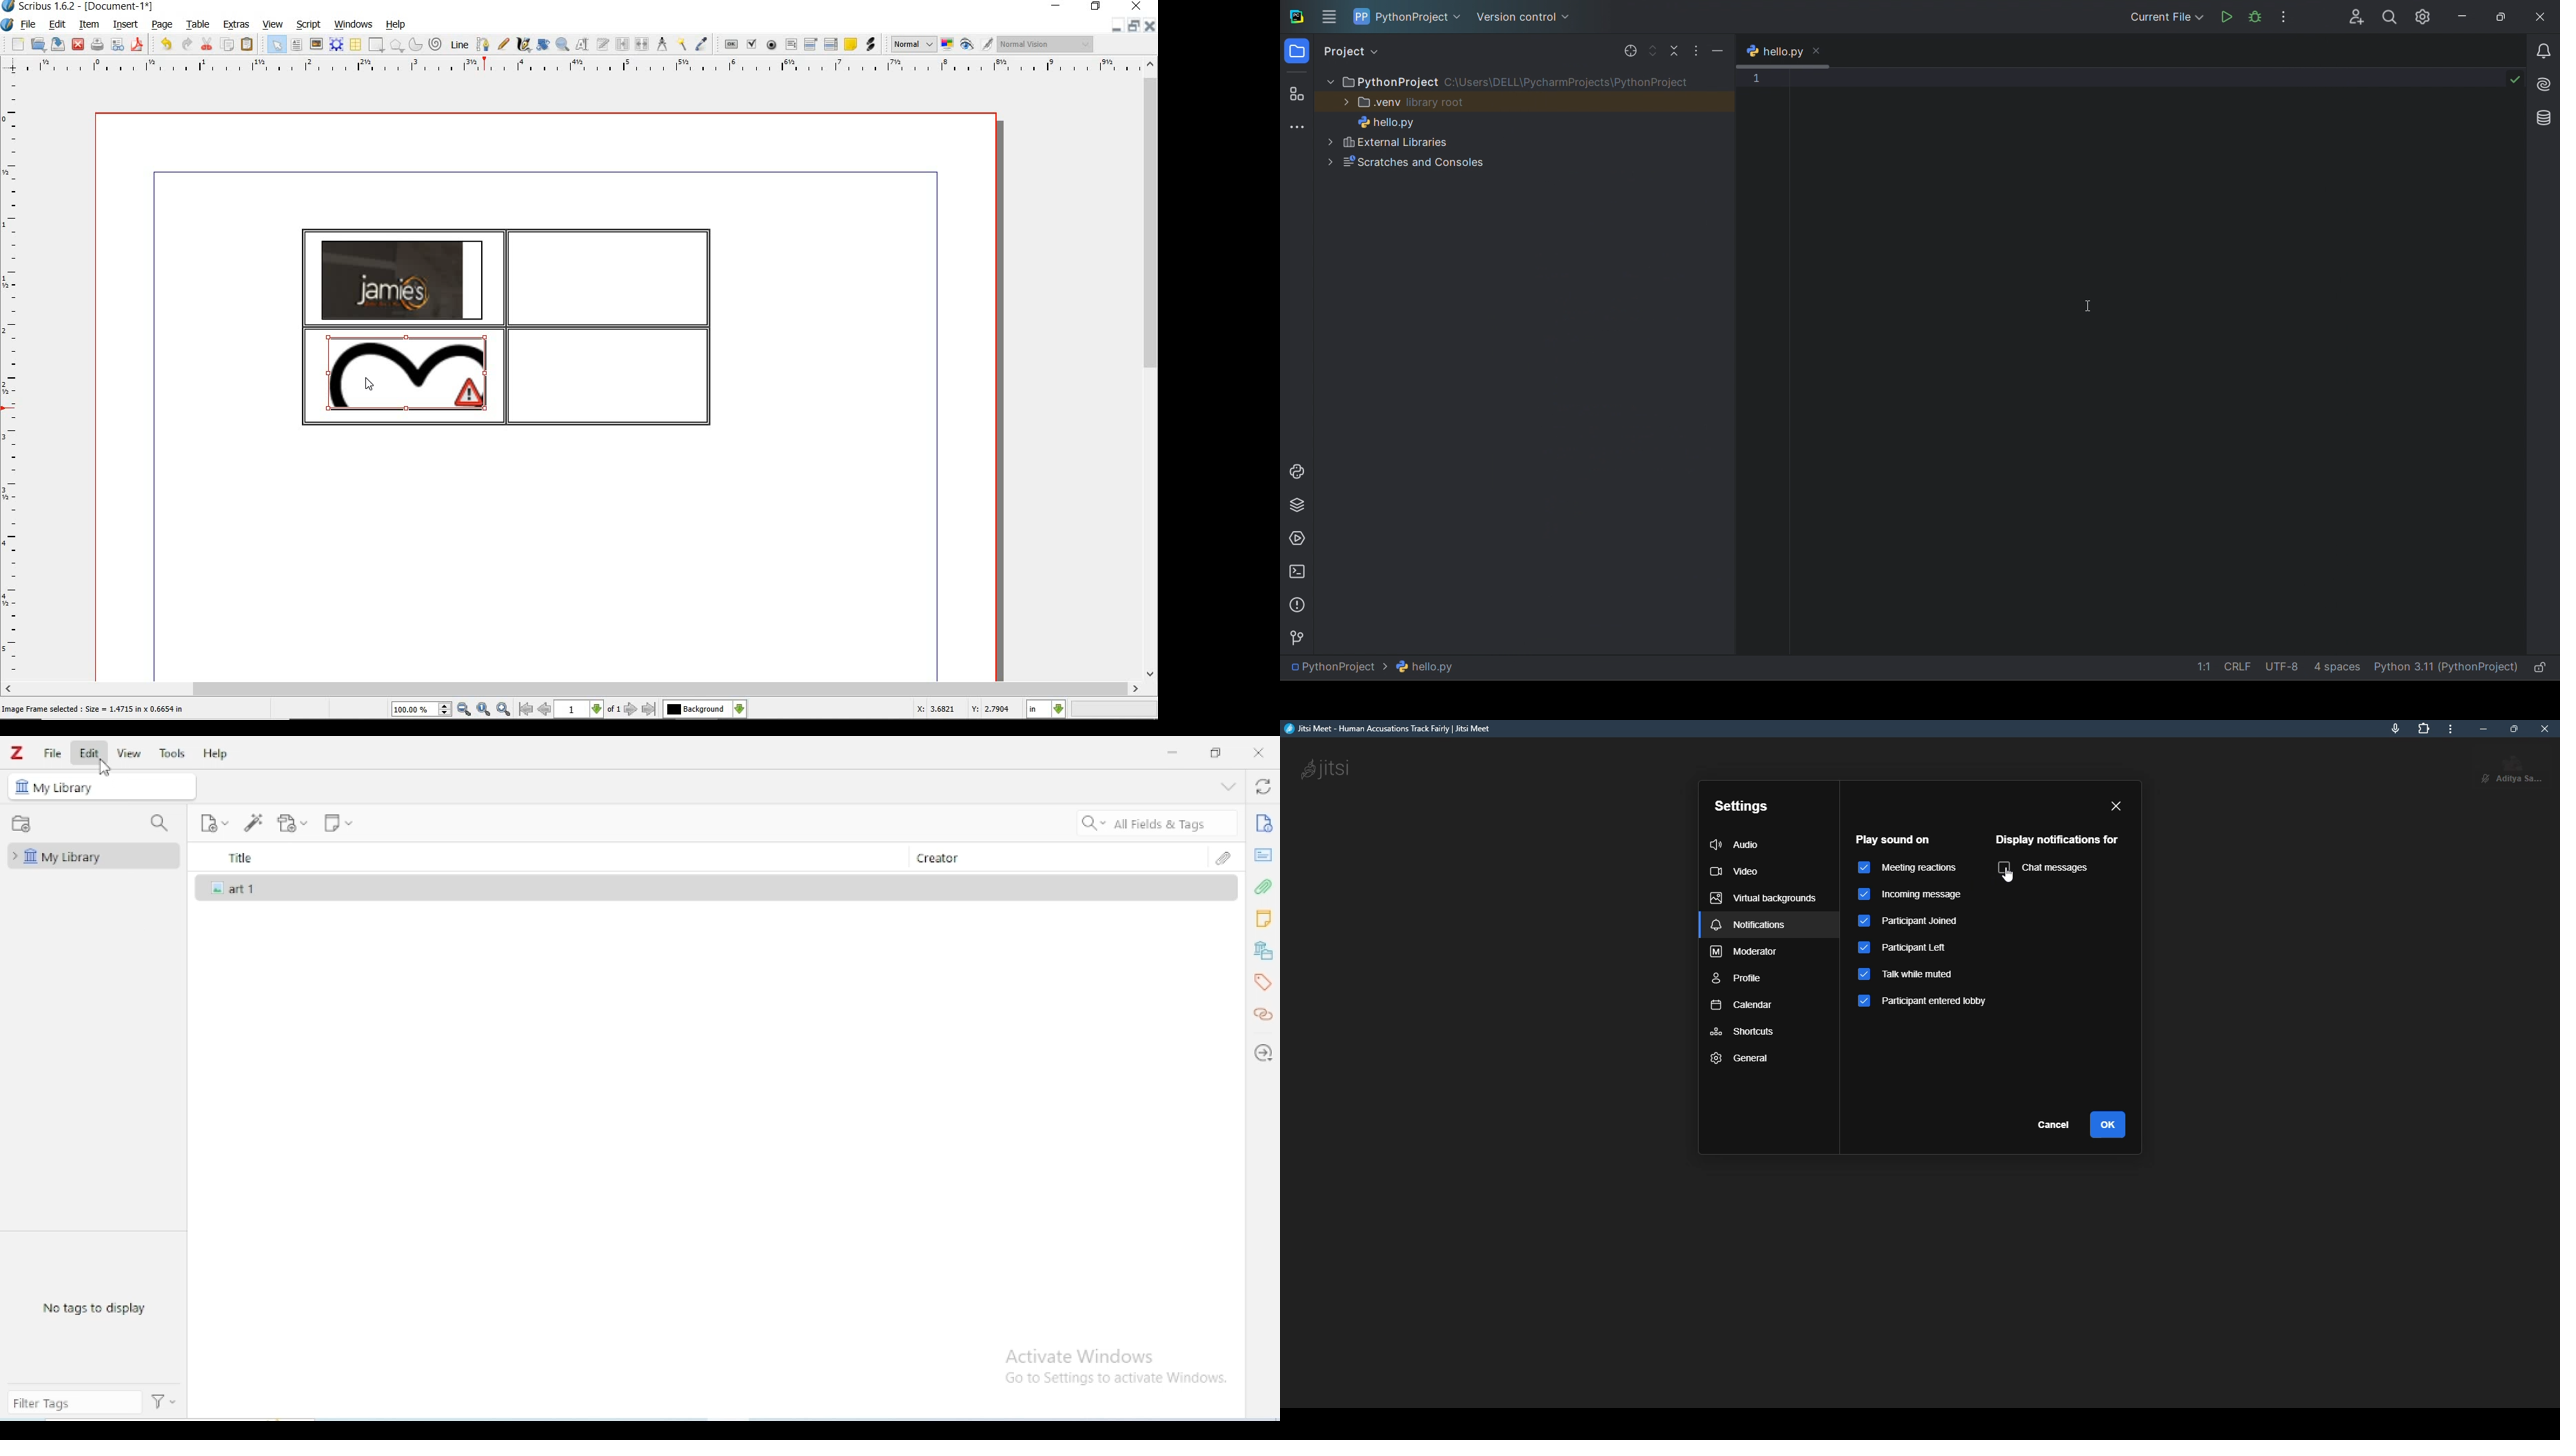 The height and width of the screenshot is (1456, 2576). Describe the element at coordinates (588, 709) in the screenshot. I see `select current page level` at that location.